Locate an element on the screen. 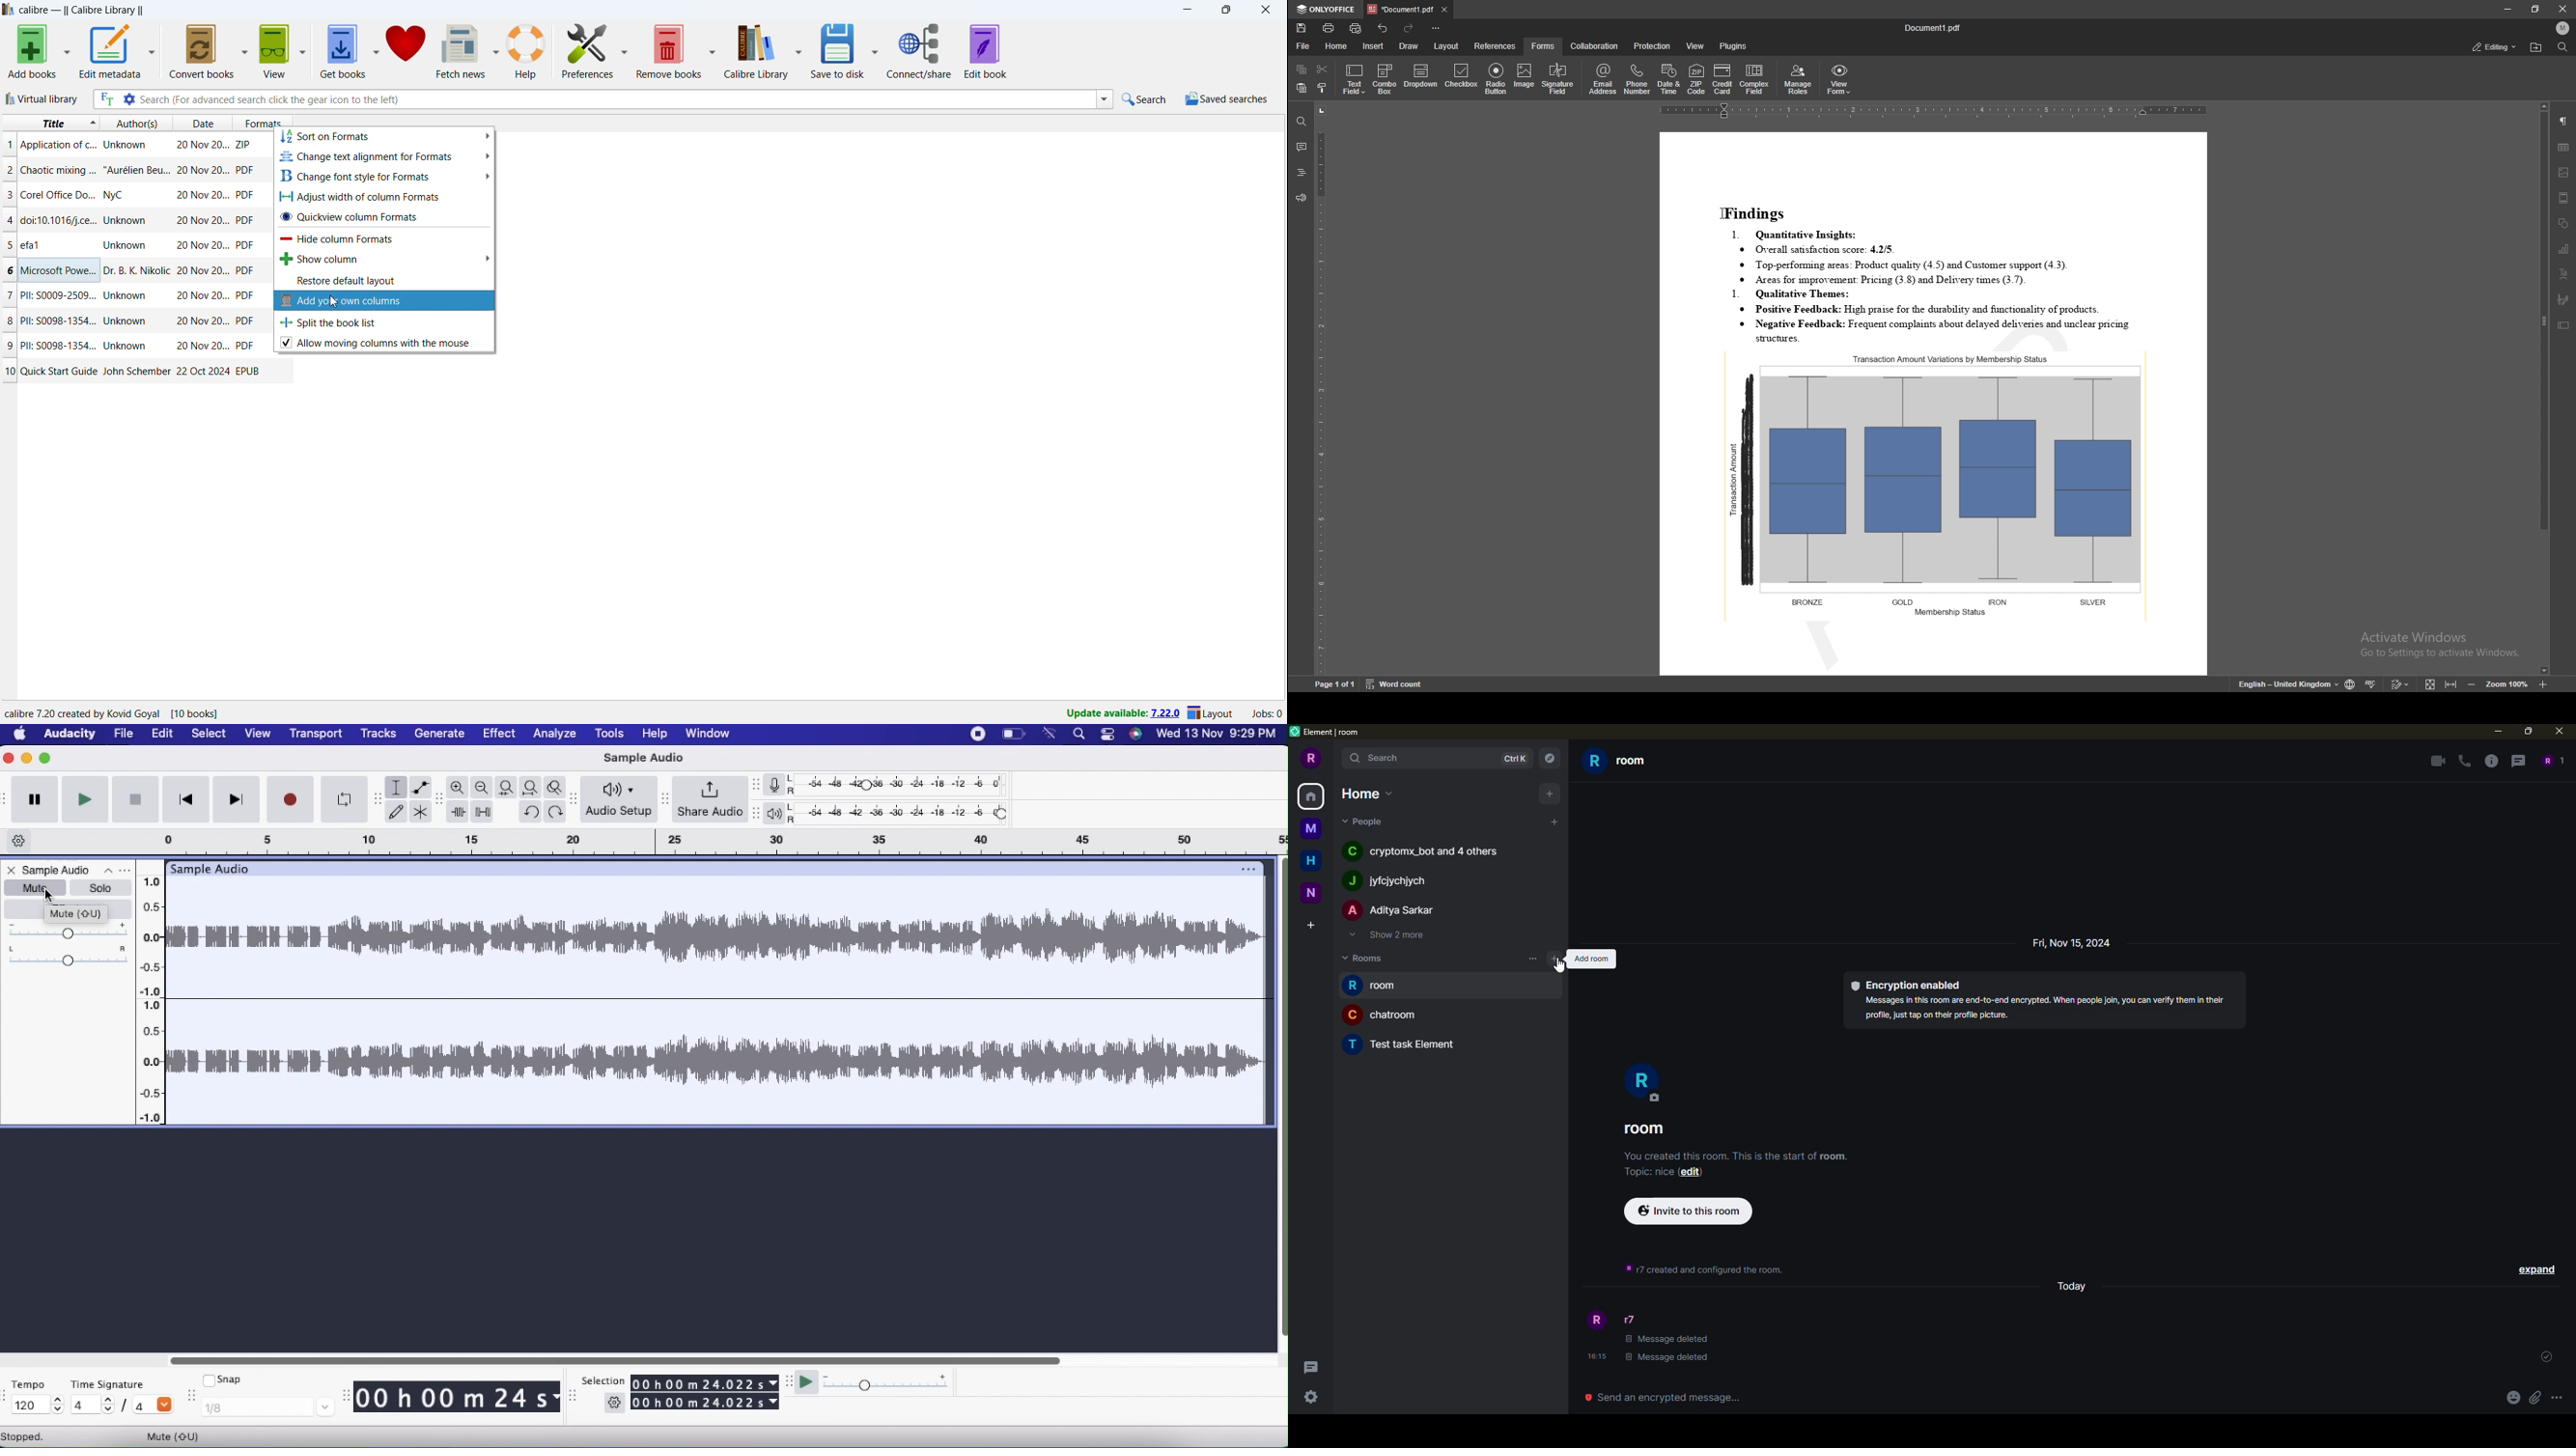 The image size is (2576, 1456). credit card is located at coordinates (1723, 79).